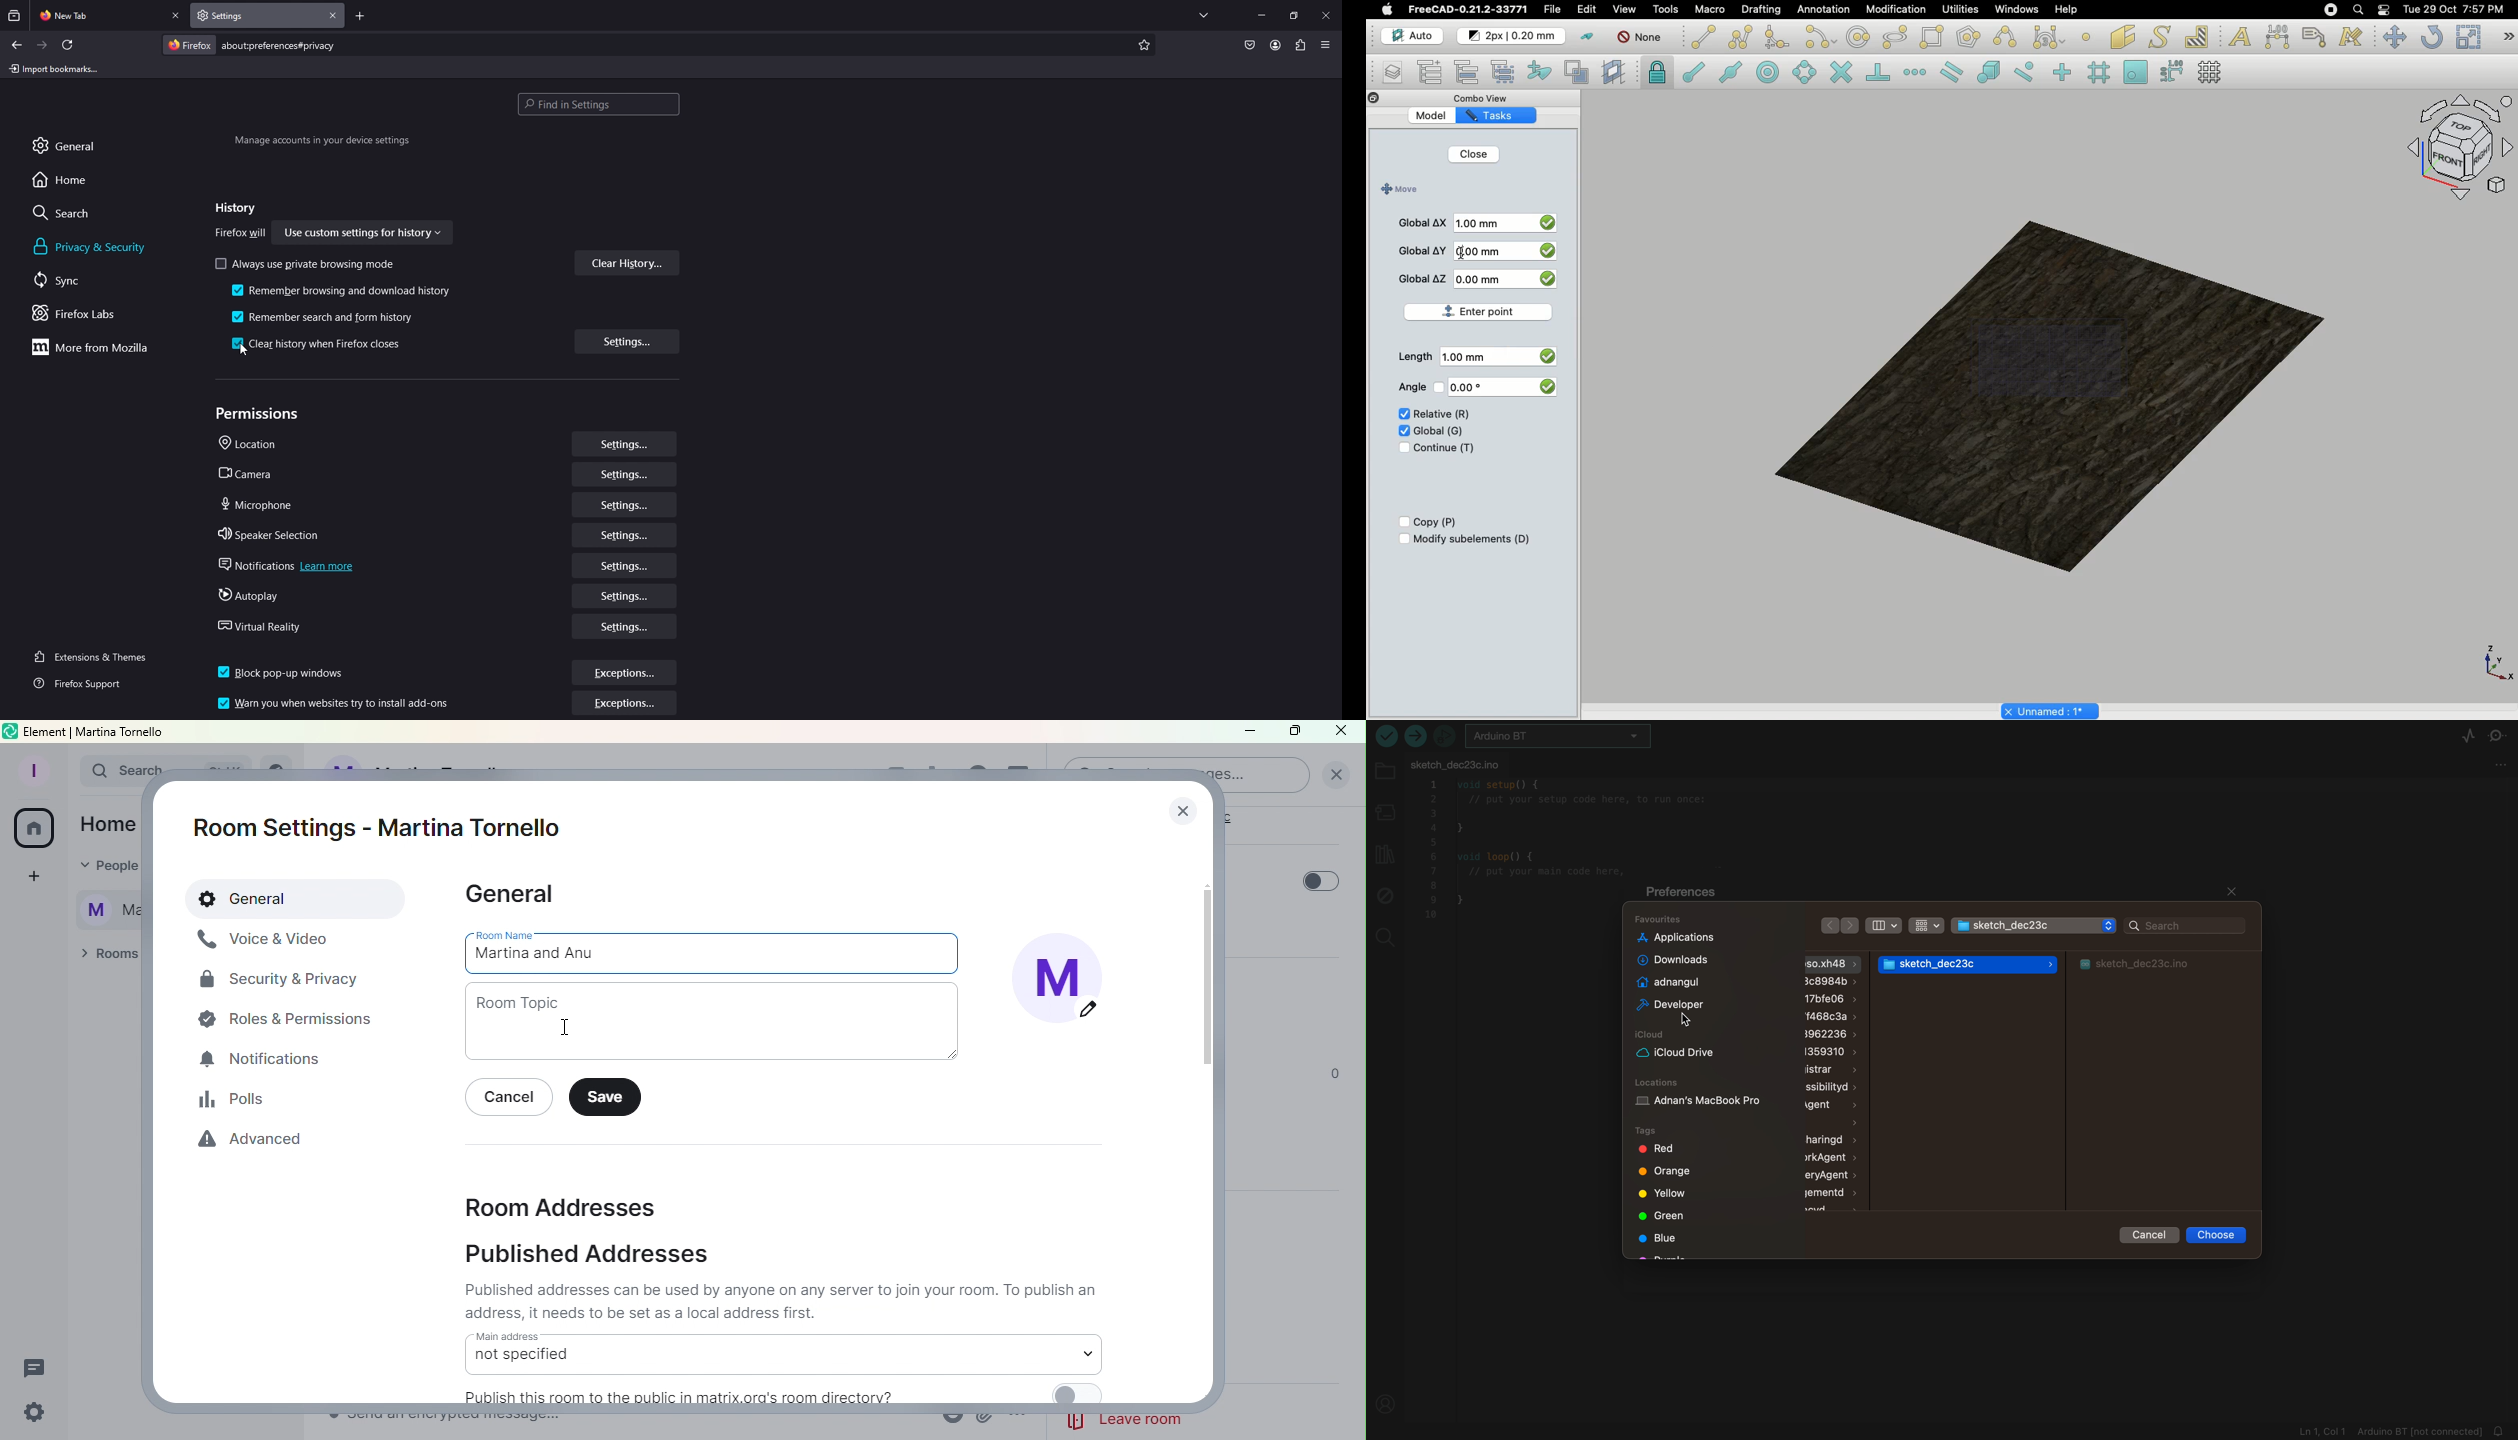  I want to click on People, so click(102, 867).